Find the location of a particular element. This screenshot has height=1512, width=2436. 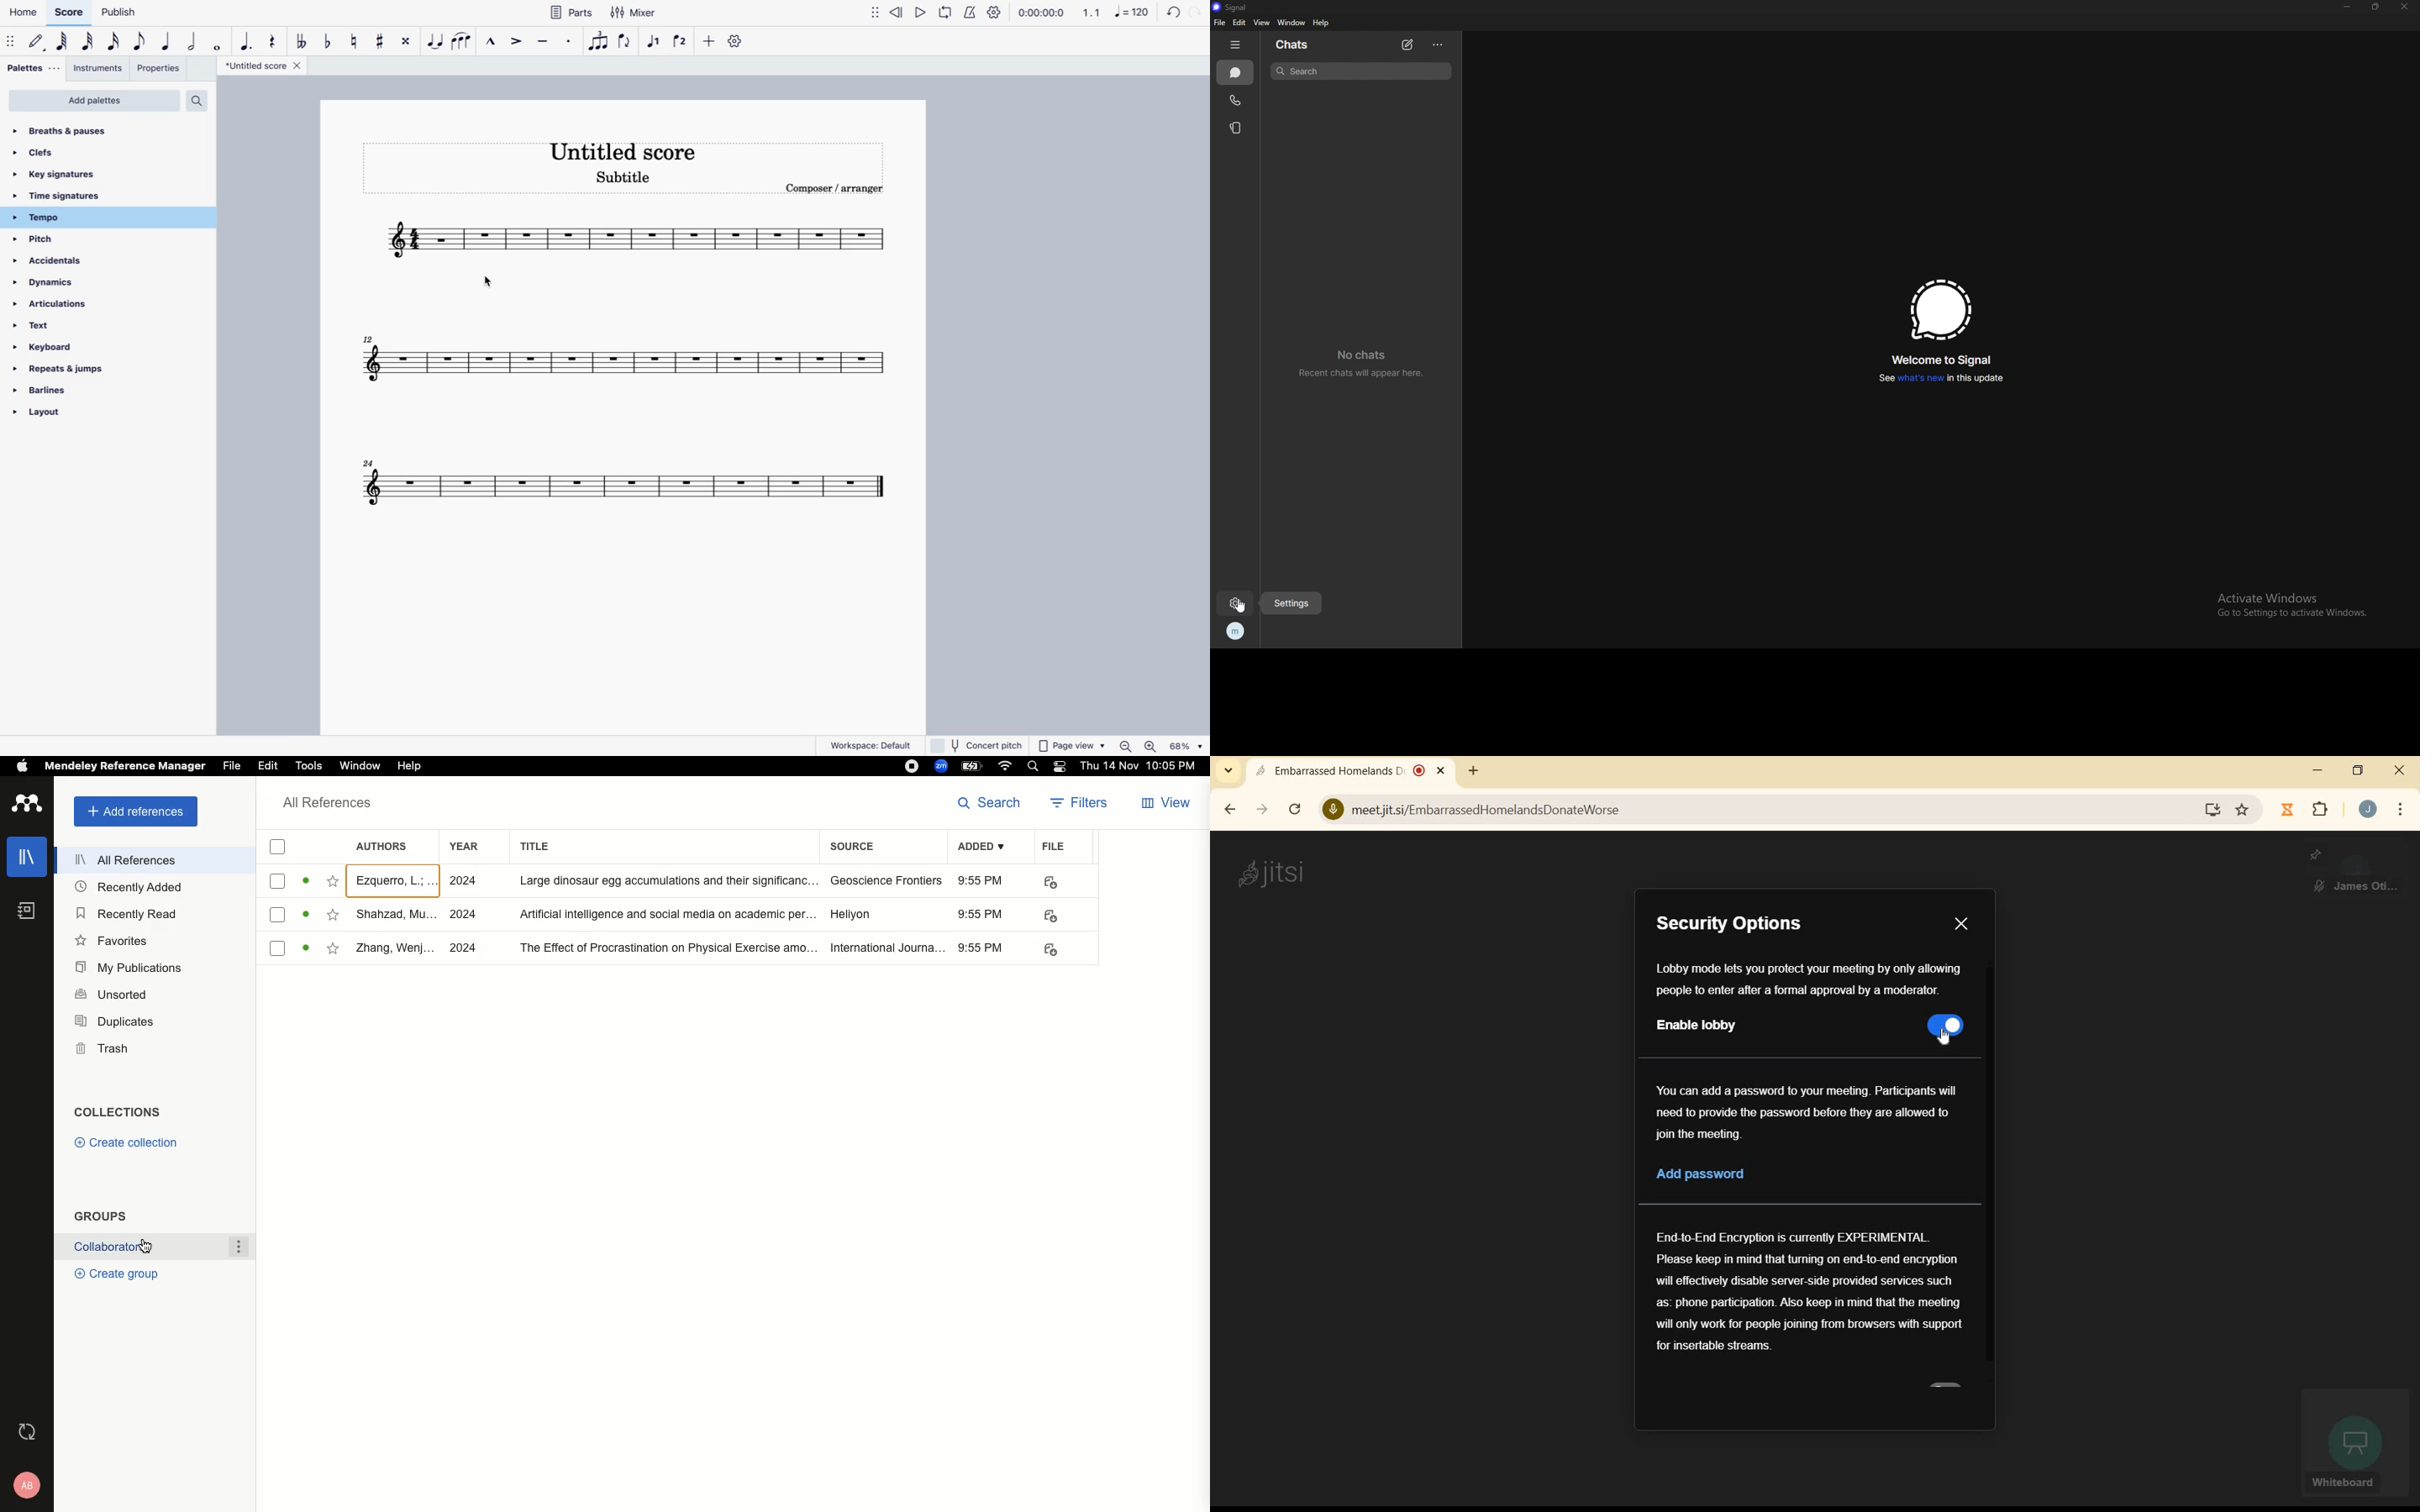

voice 2 is located at coordinates (681, 41).